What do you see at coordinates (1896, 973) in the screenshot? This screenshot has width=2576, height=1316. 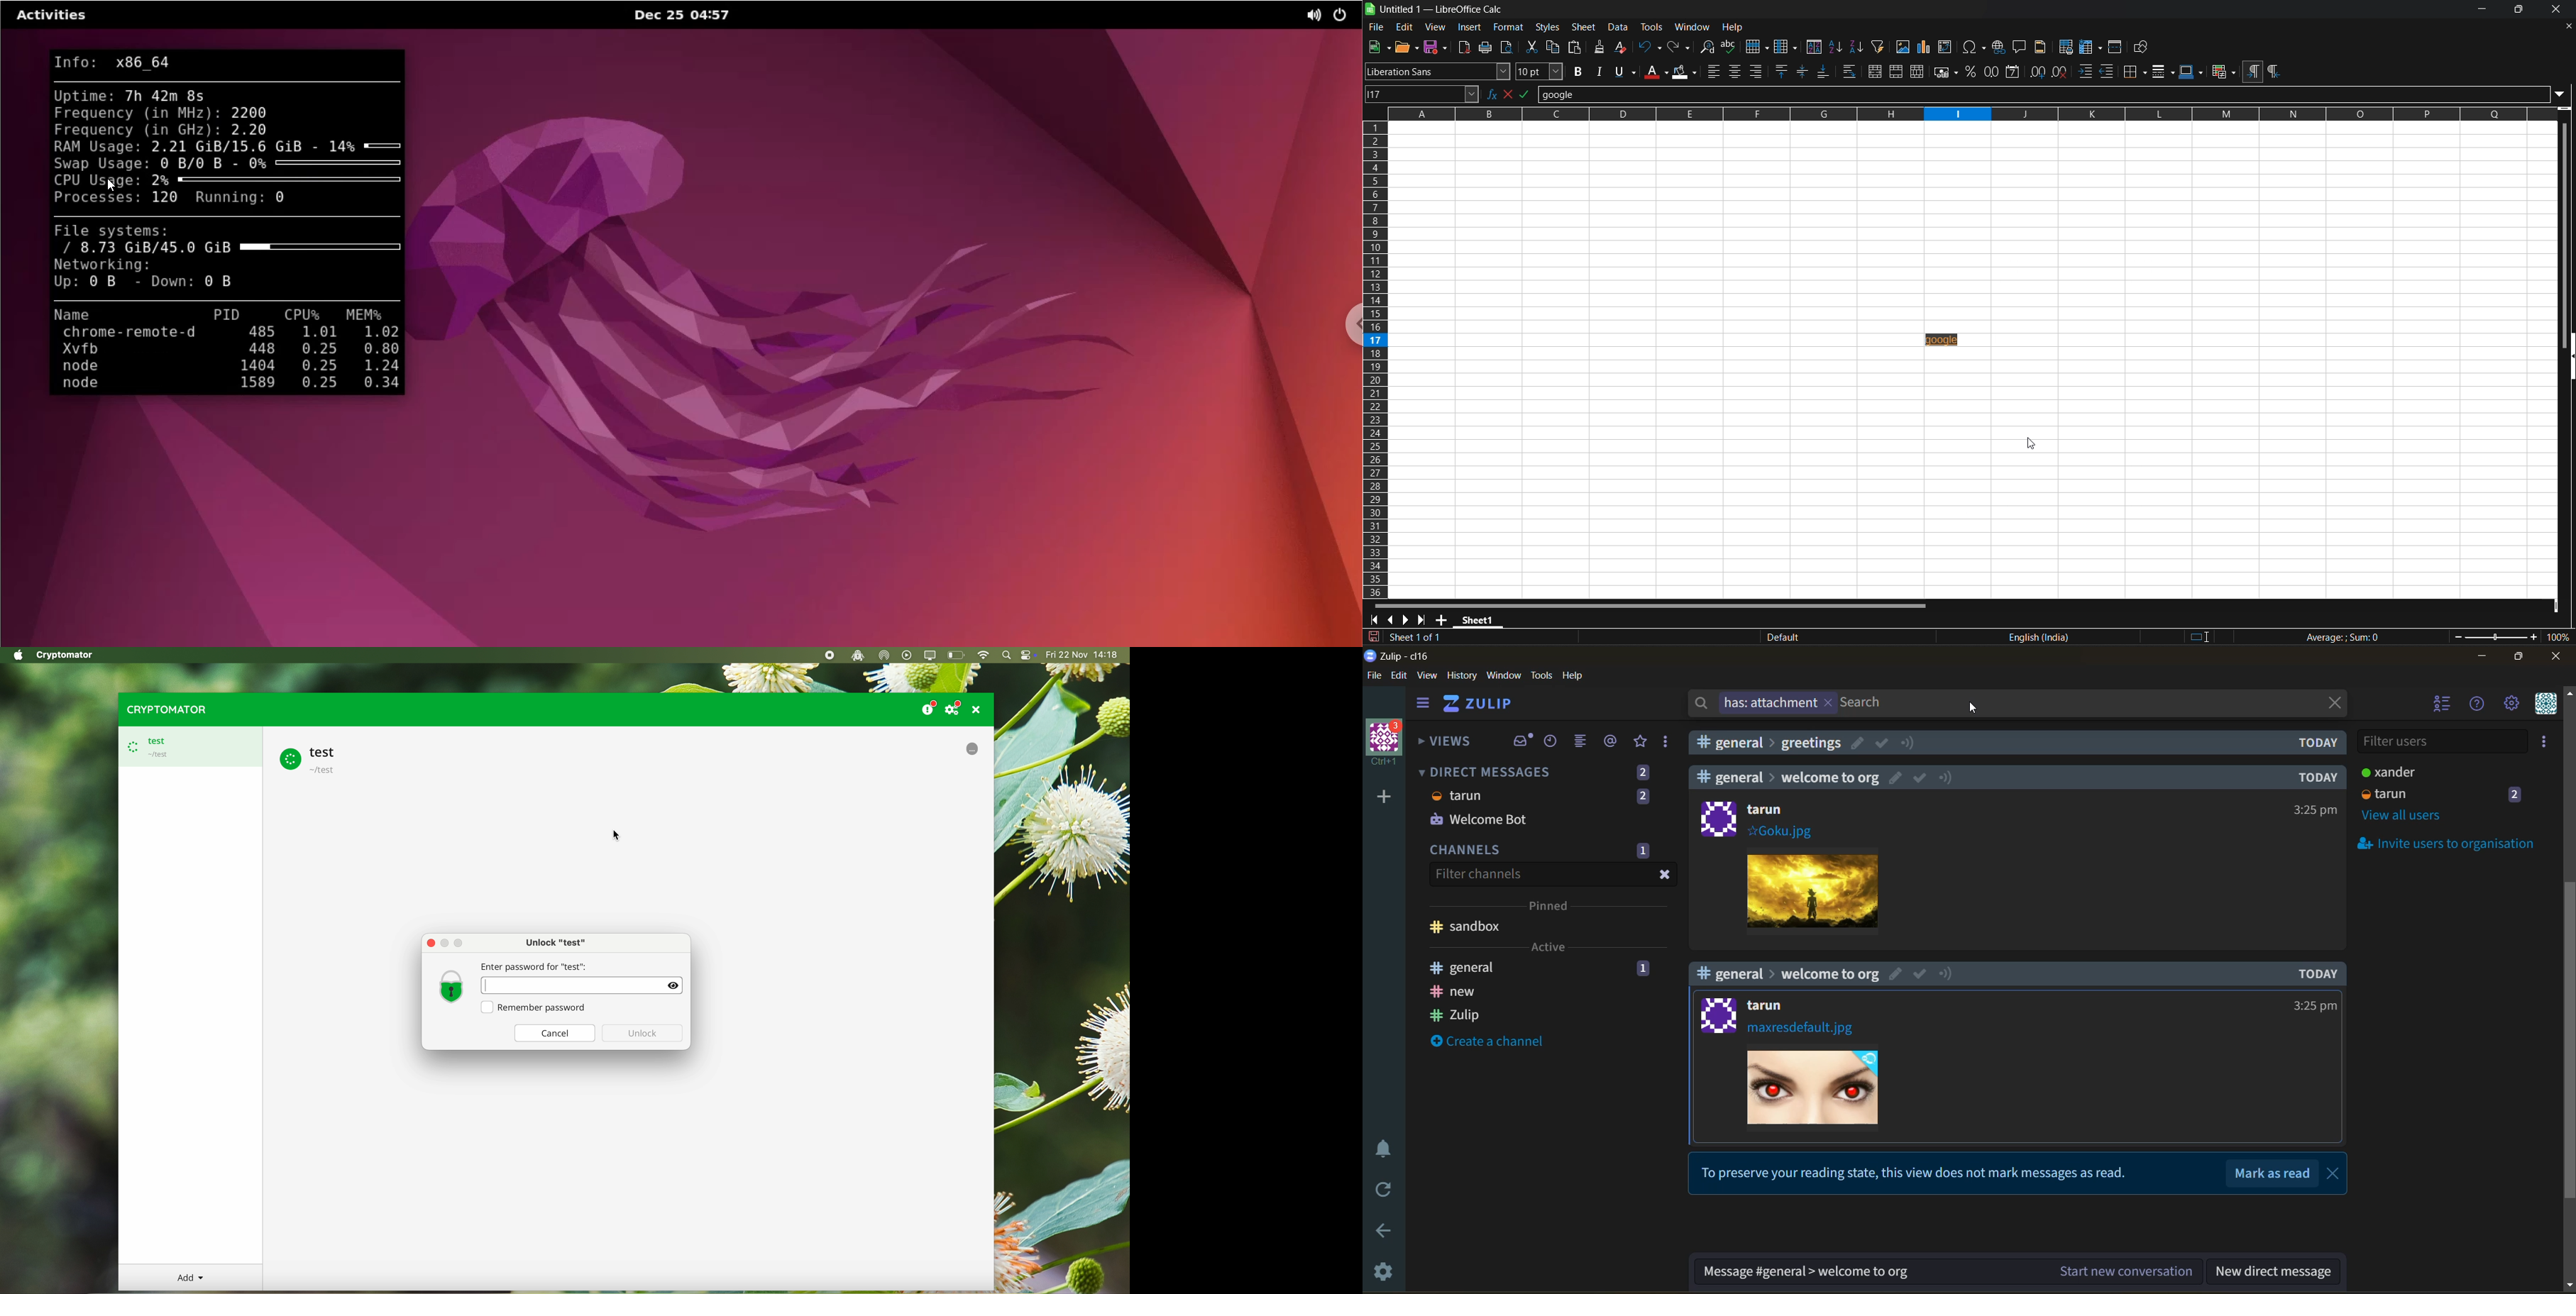 I see `edit` at bounding box center [1896, 973].